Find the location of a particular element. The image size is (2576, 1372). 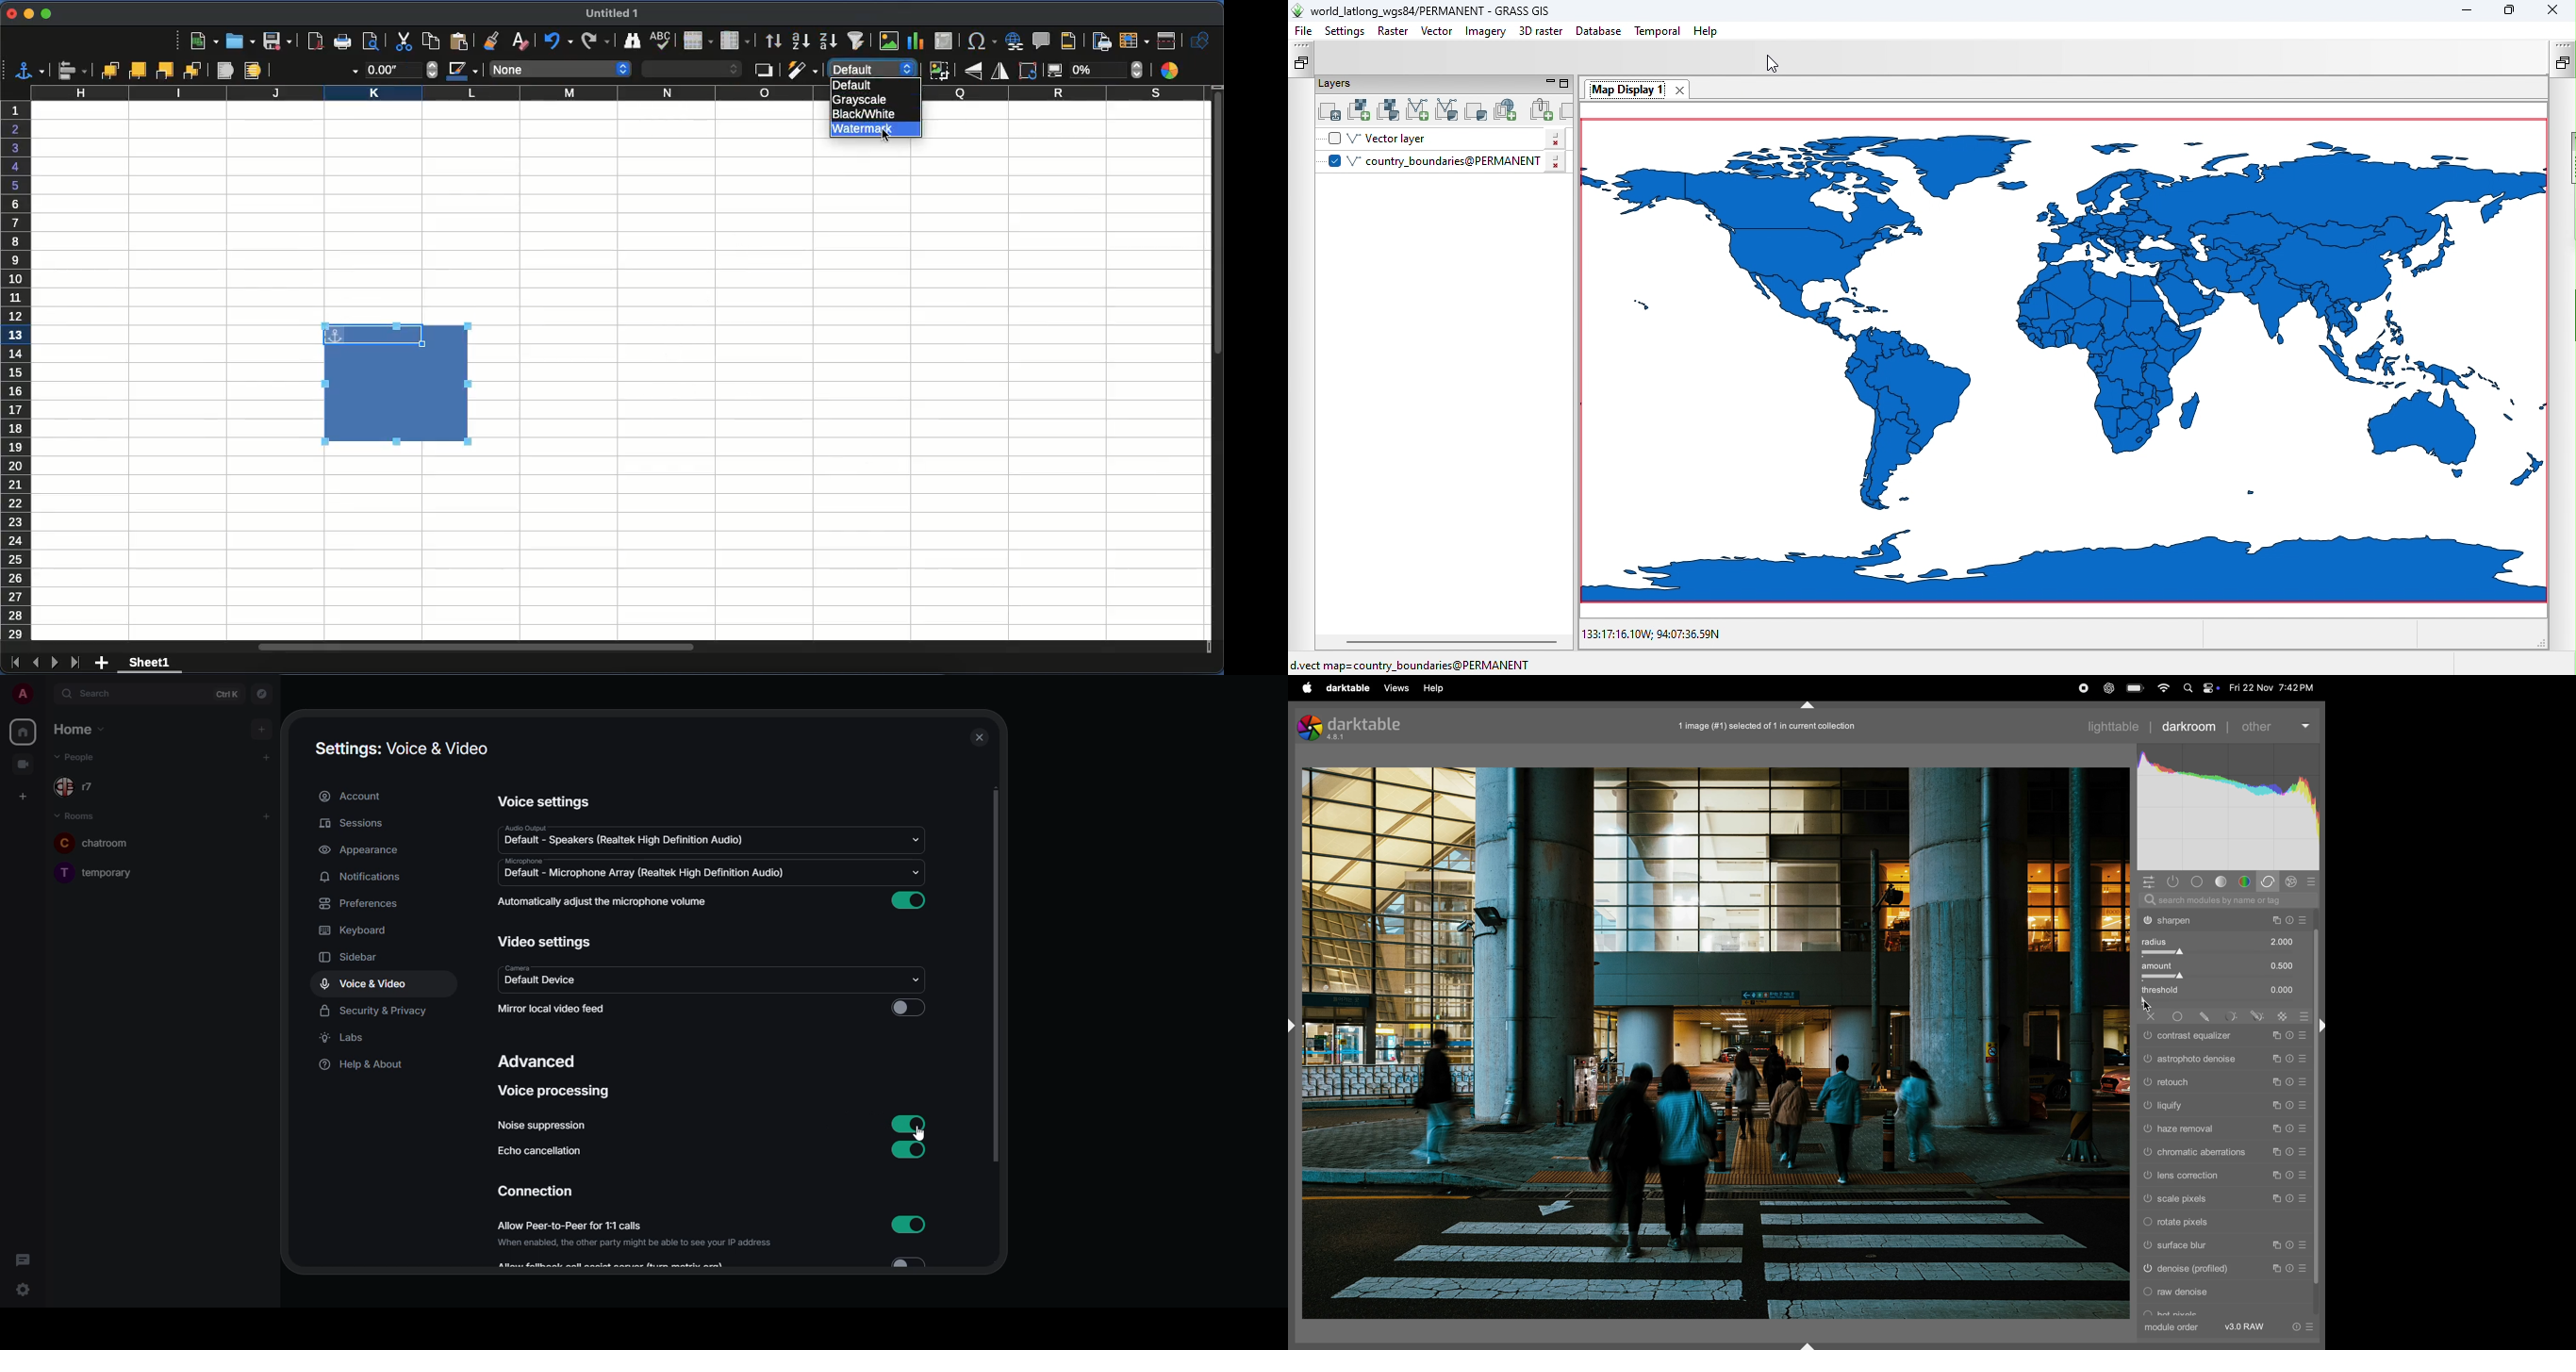

automatically adjust mic volume is located at coordinates (602, 902).